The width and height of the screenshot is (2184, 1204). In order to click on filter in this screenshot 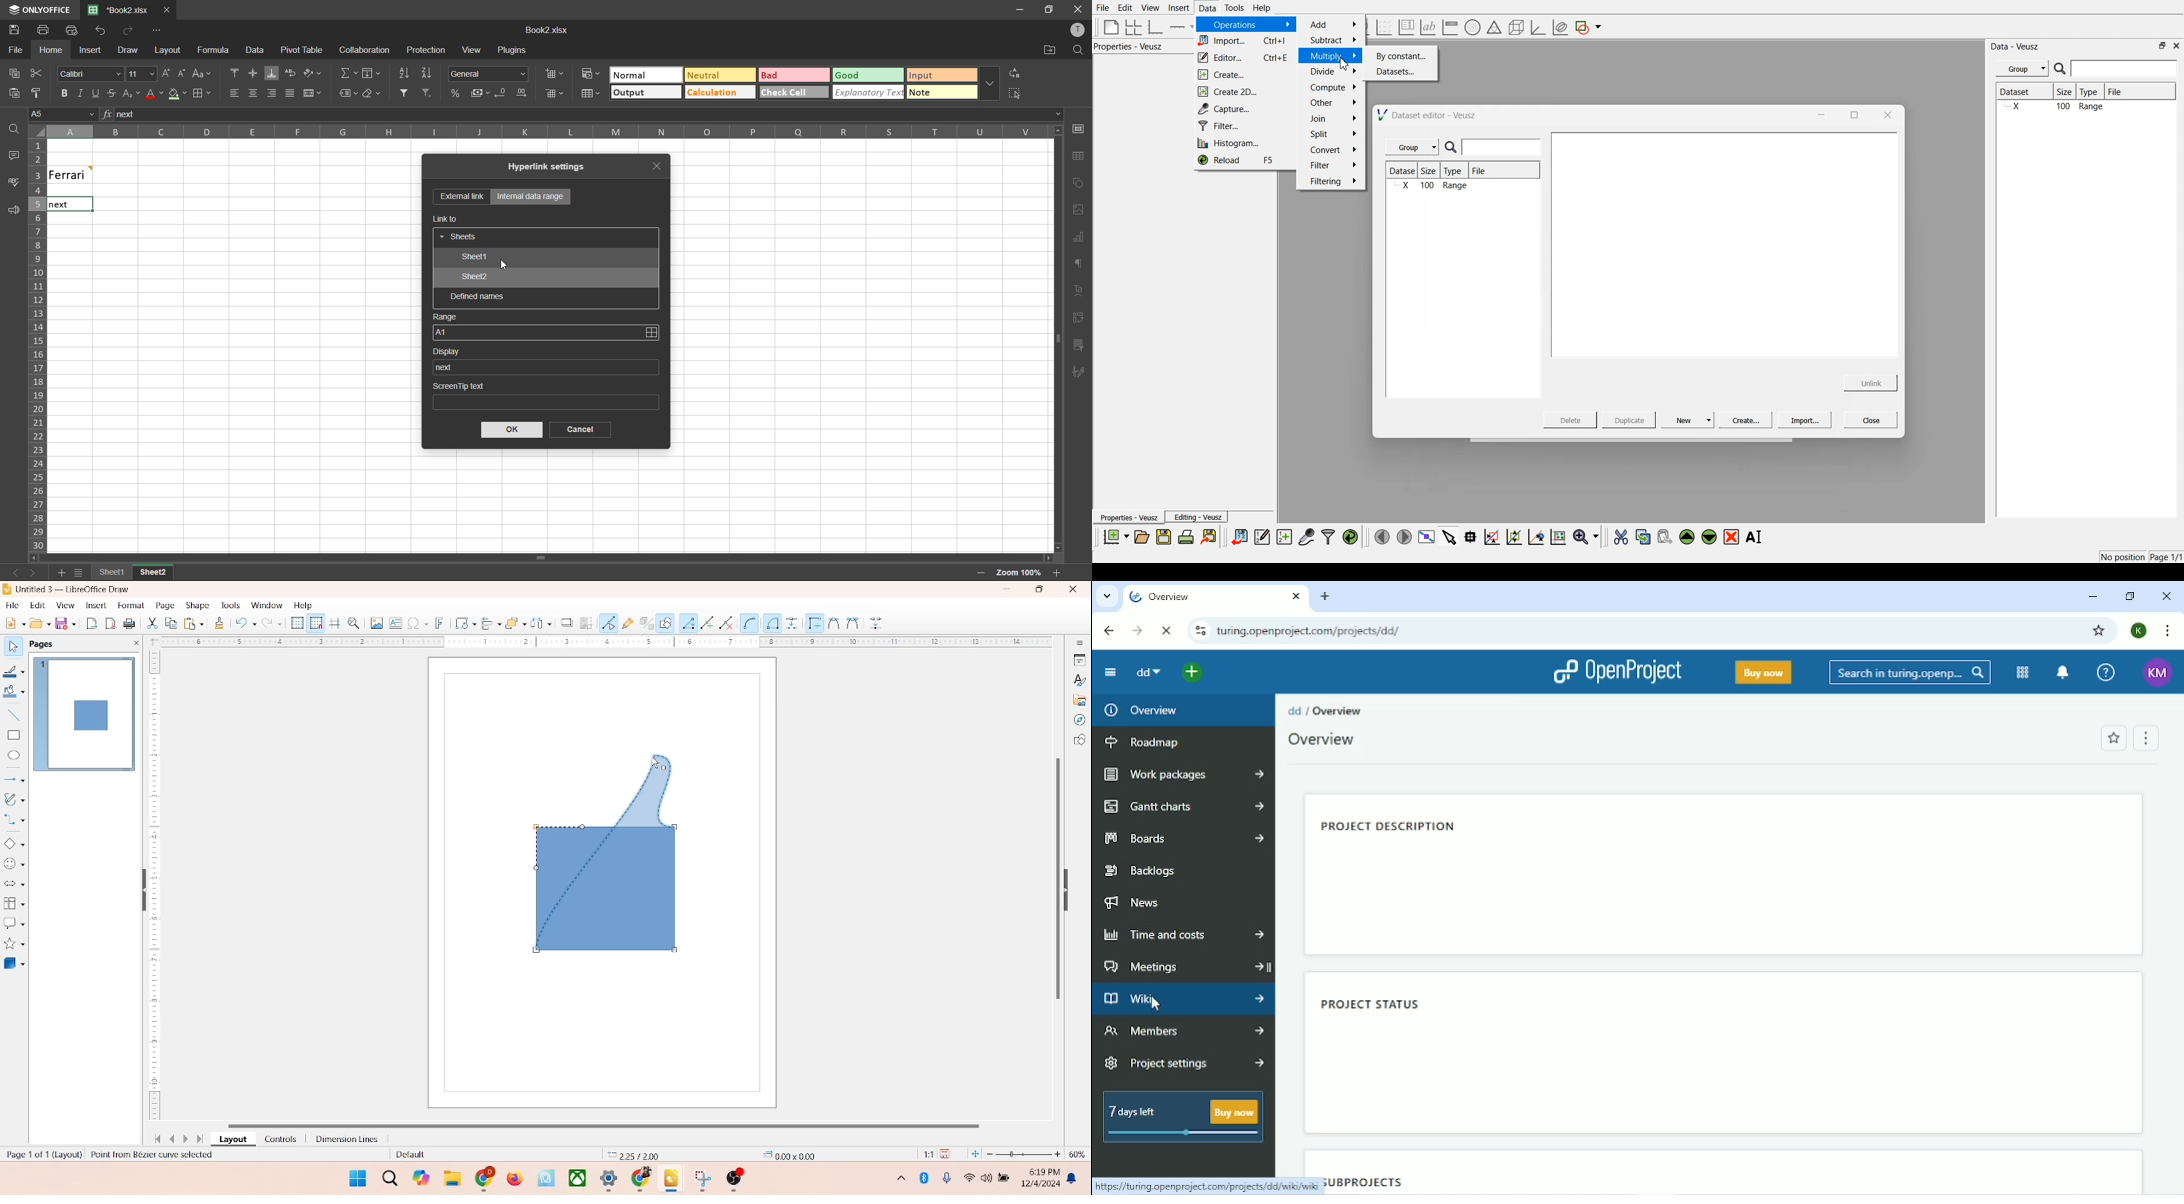, I will do `click(404, 92)`.